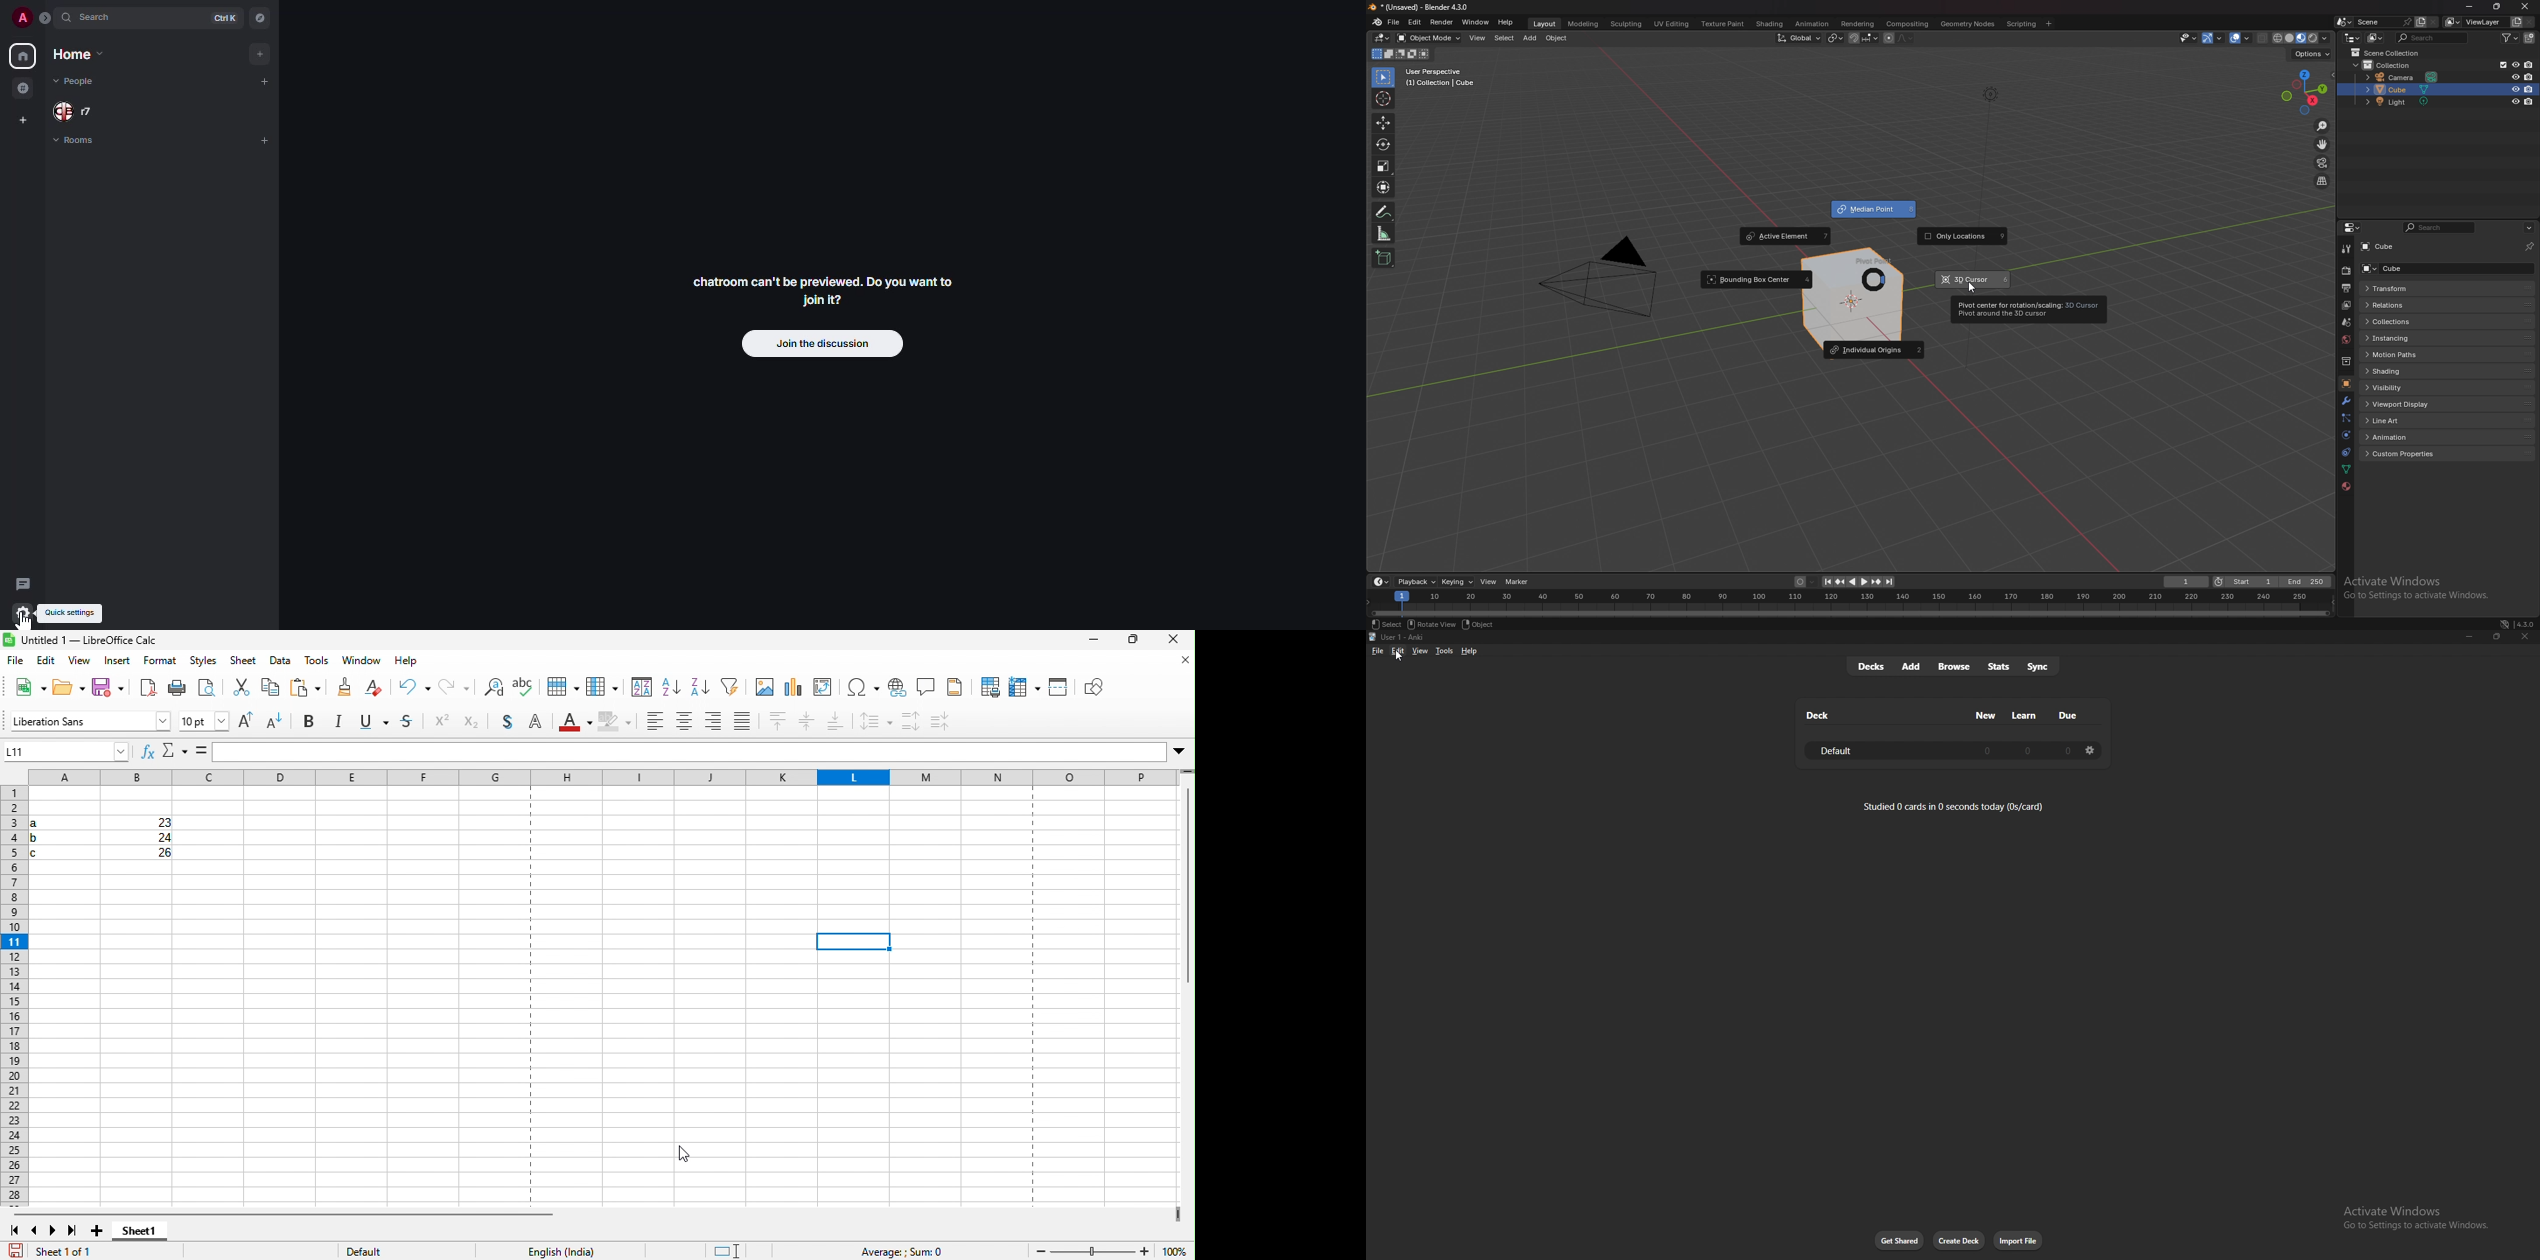 This screenshot has height=1260, width=2548. I want to click on add workspace, so click(2049, 24).